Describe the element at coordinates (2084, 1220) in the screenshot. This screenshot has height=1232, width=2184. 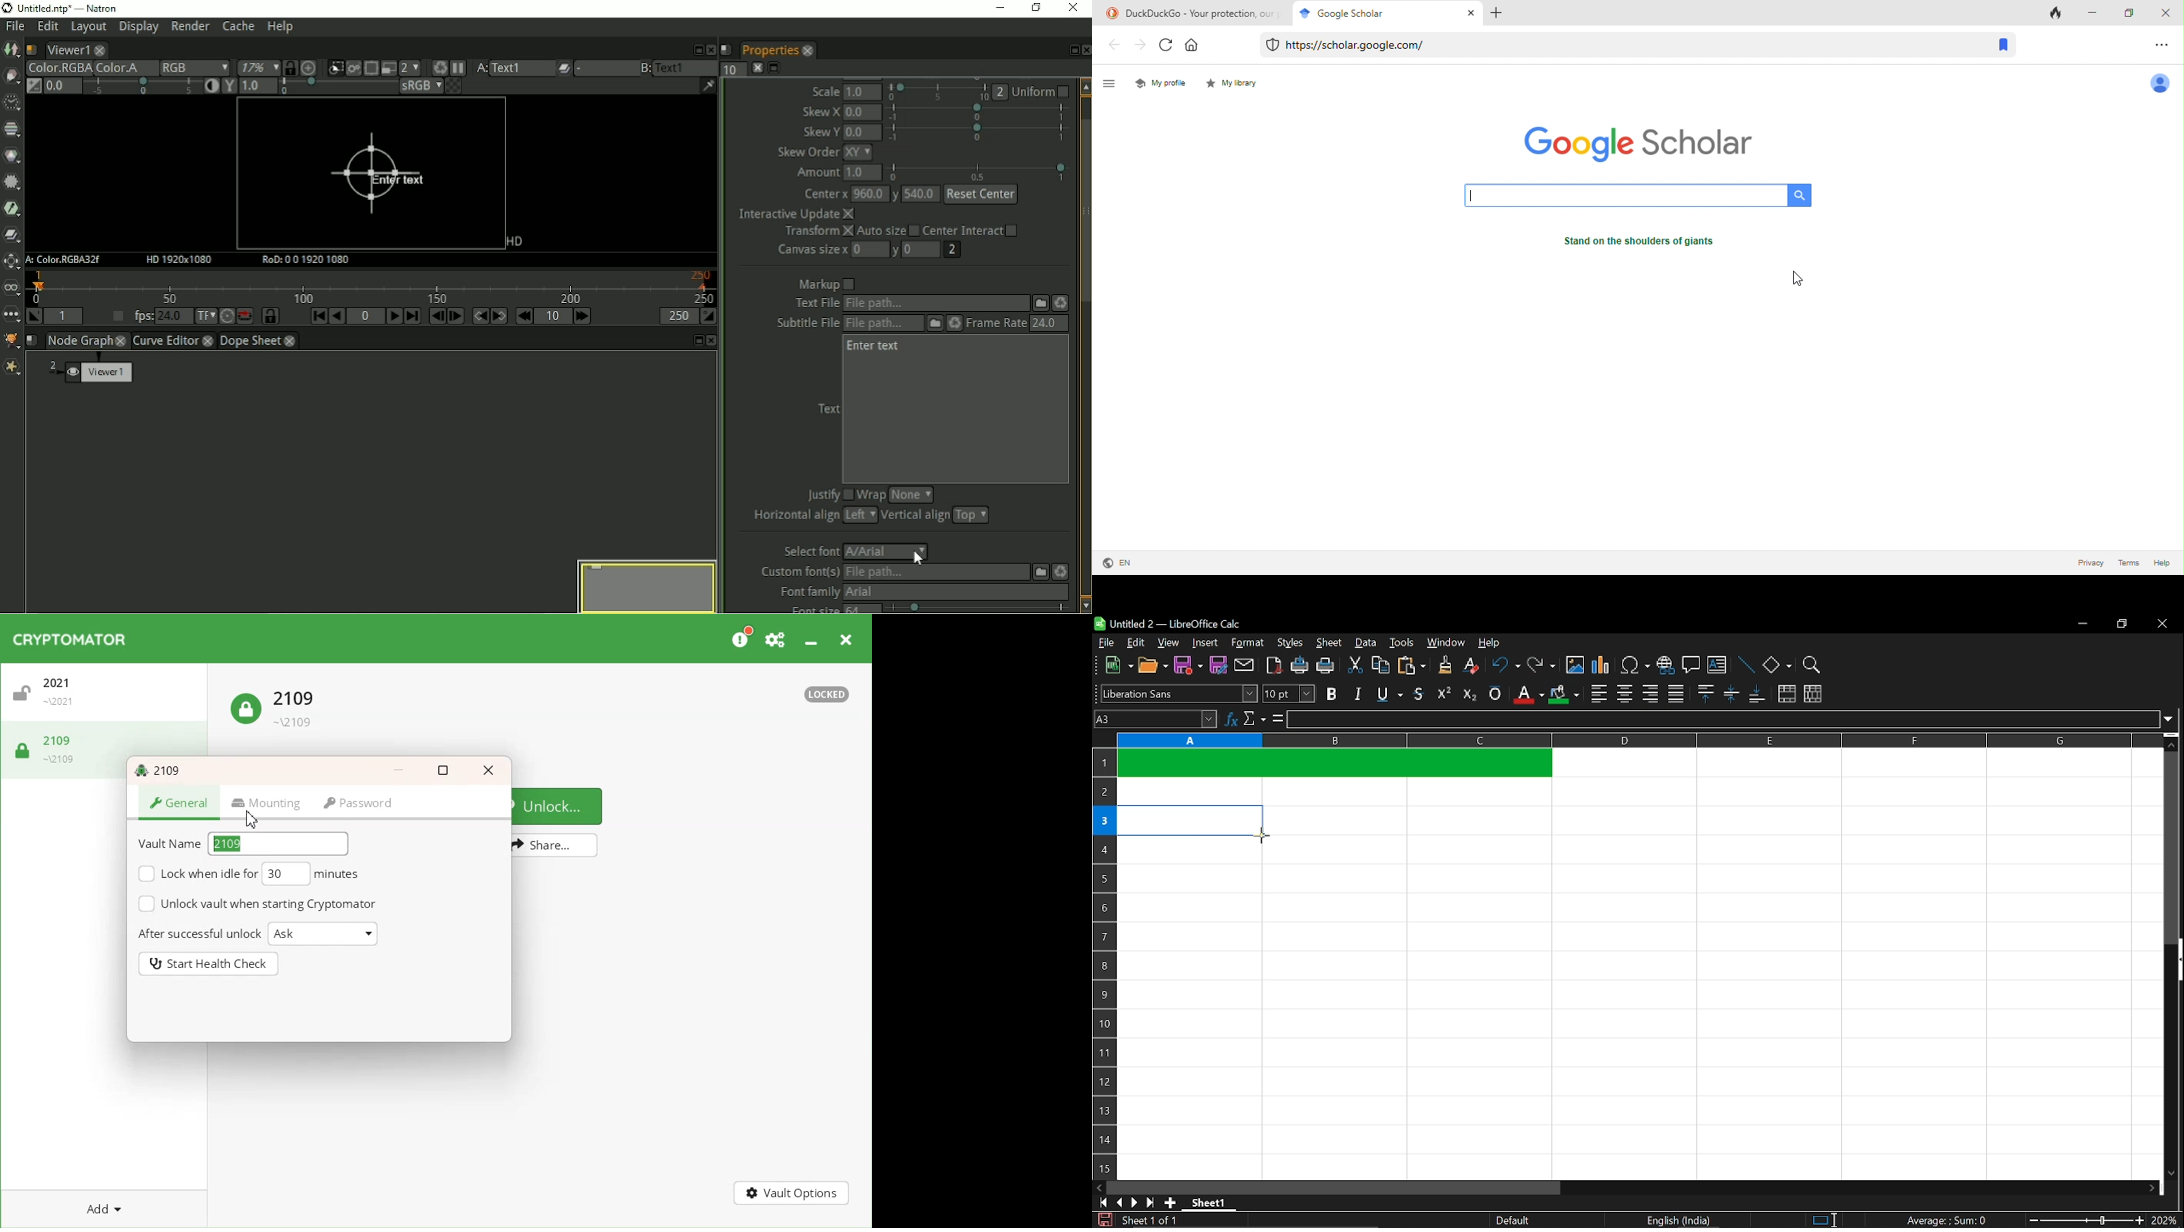
I see `change zoom` at that location.